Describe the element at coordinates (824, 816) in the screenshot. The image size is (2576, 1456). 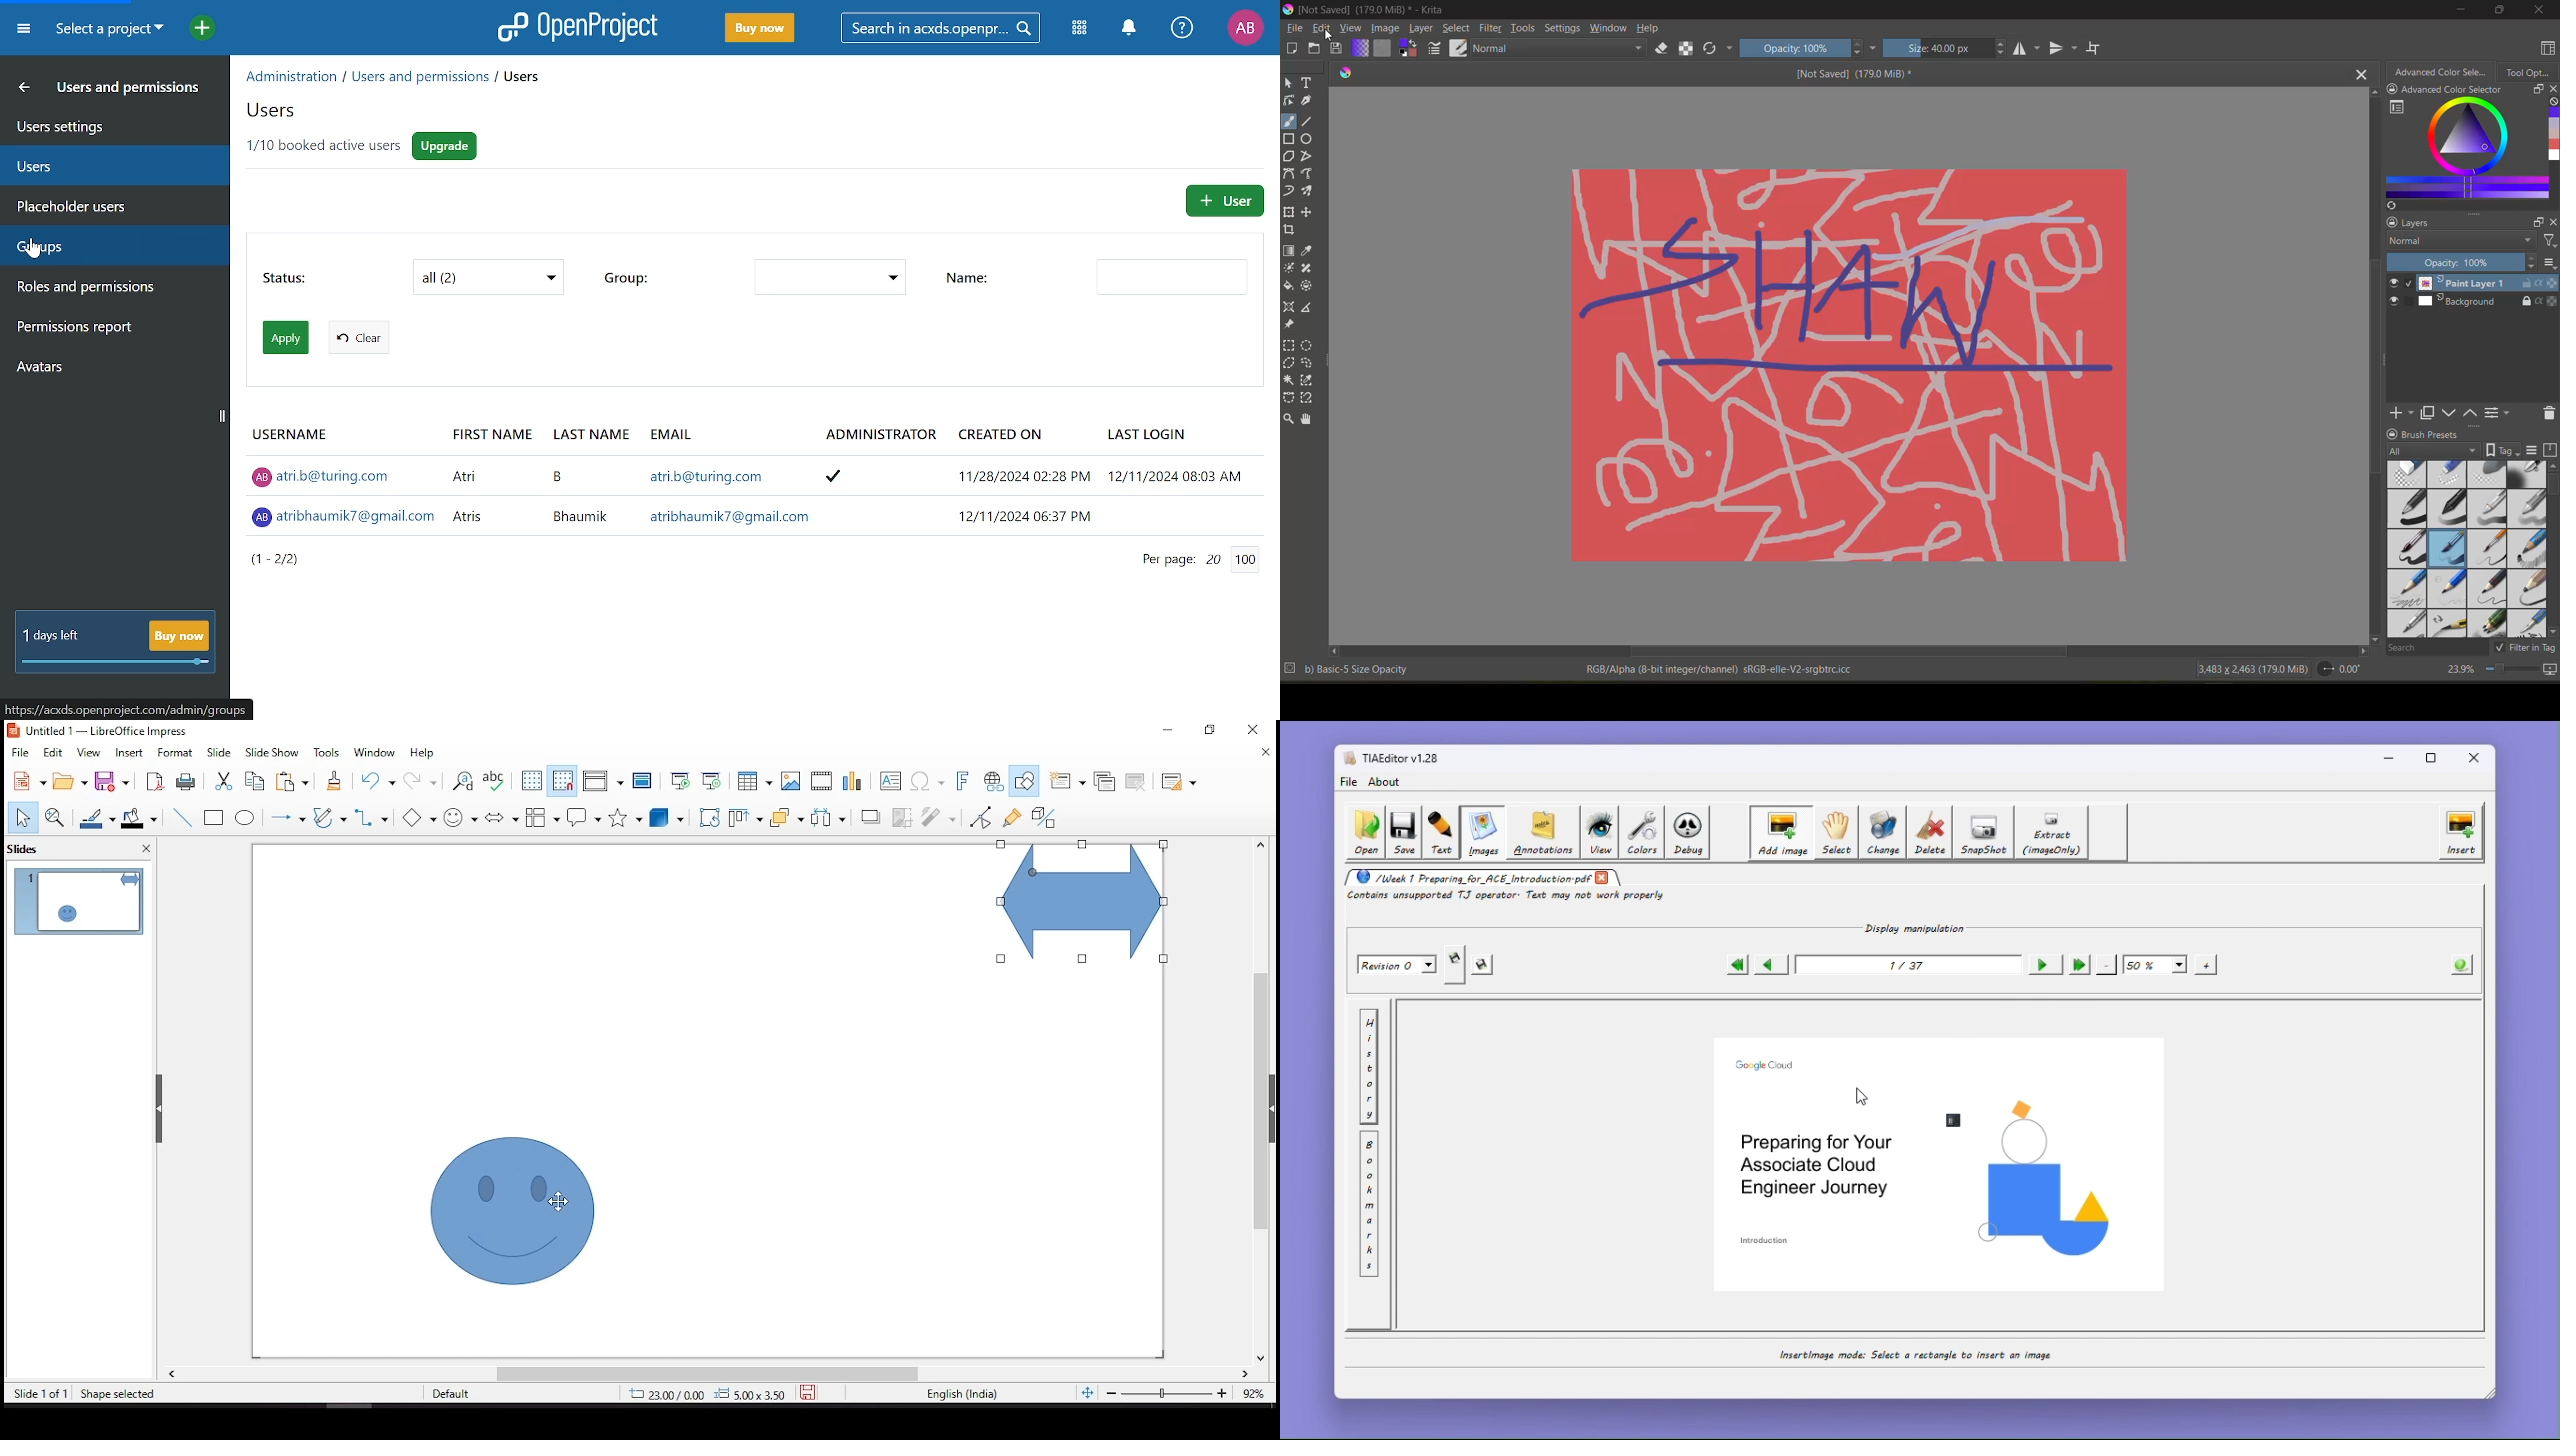
I see `distribute` at that location.